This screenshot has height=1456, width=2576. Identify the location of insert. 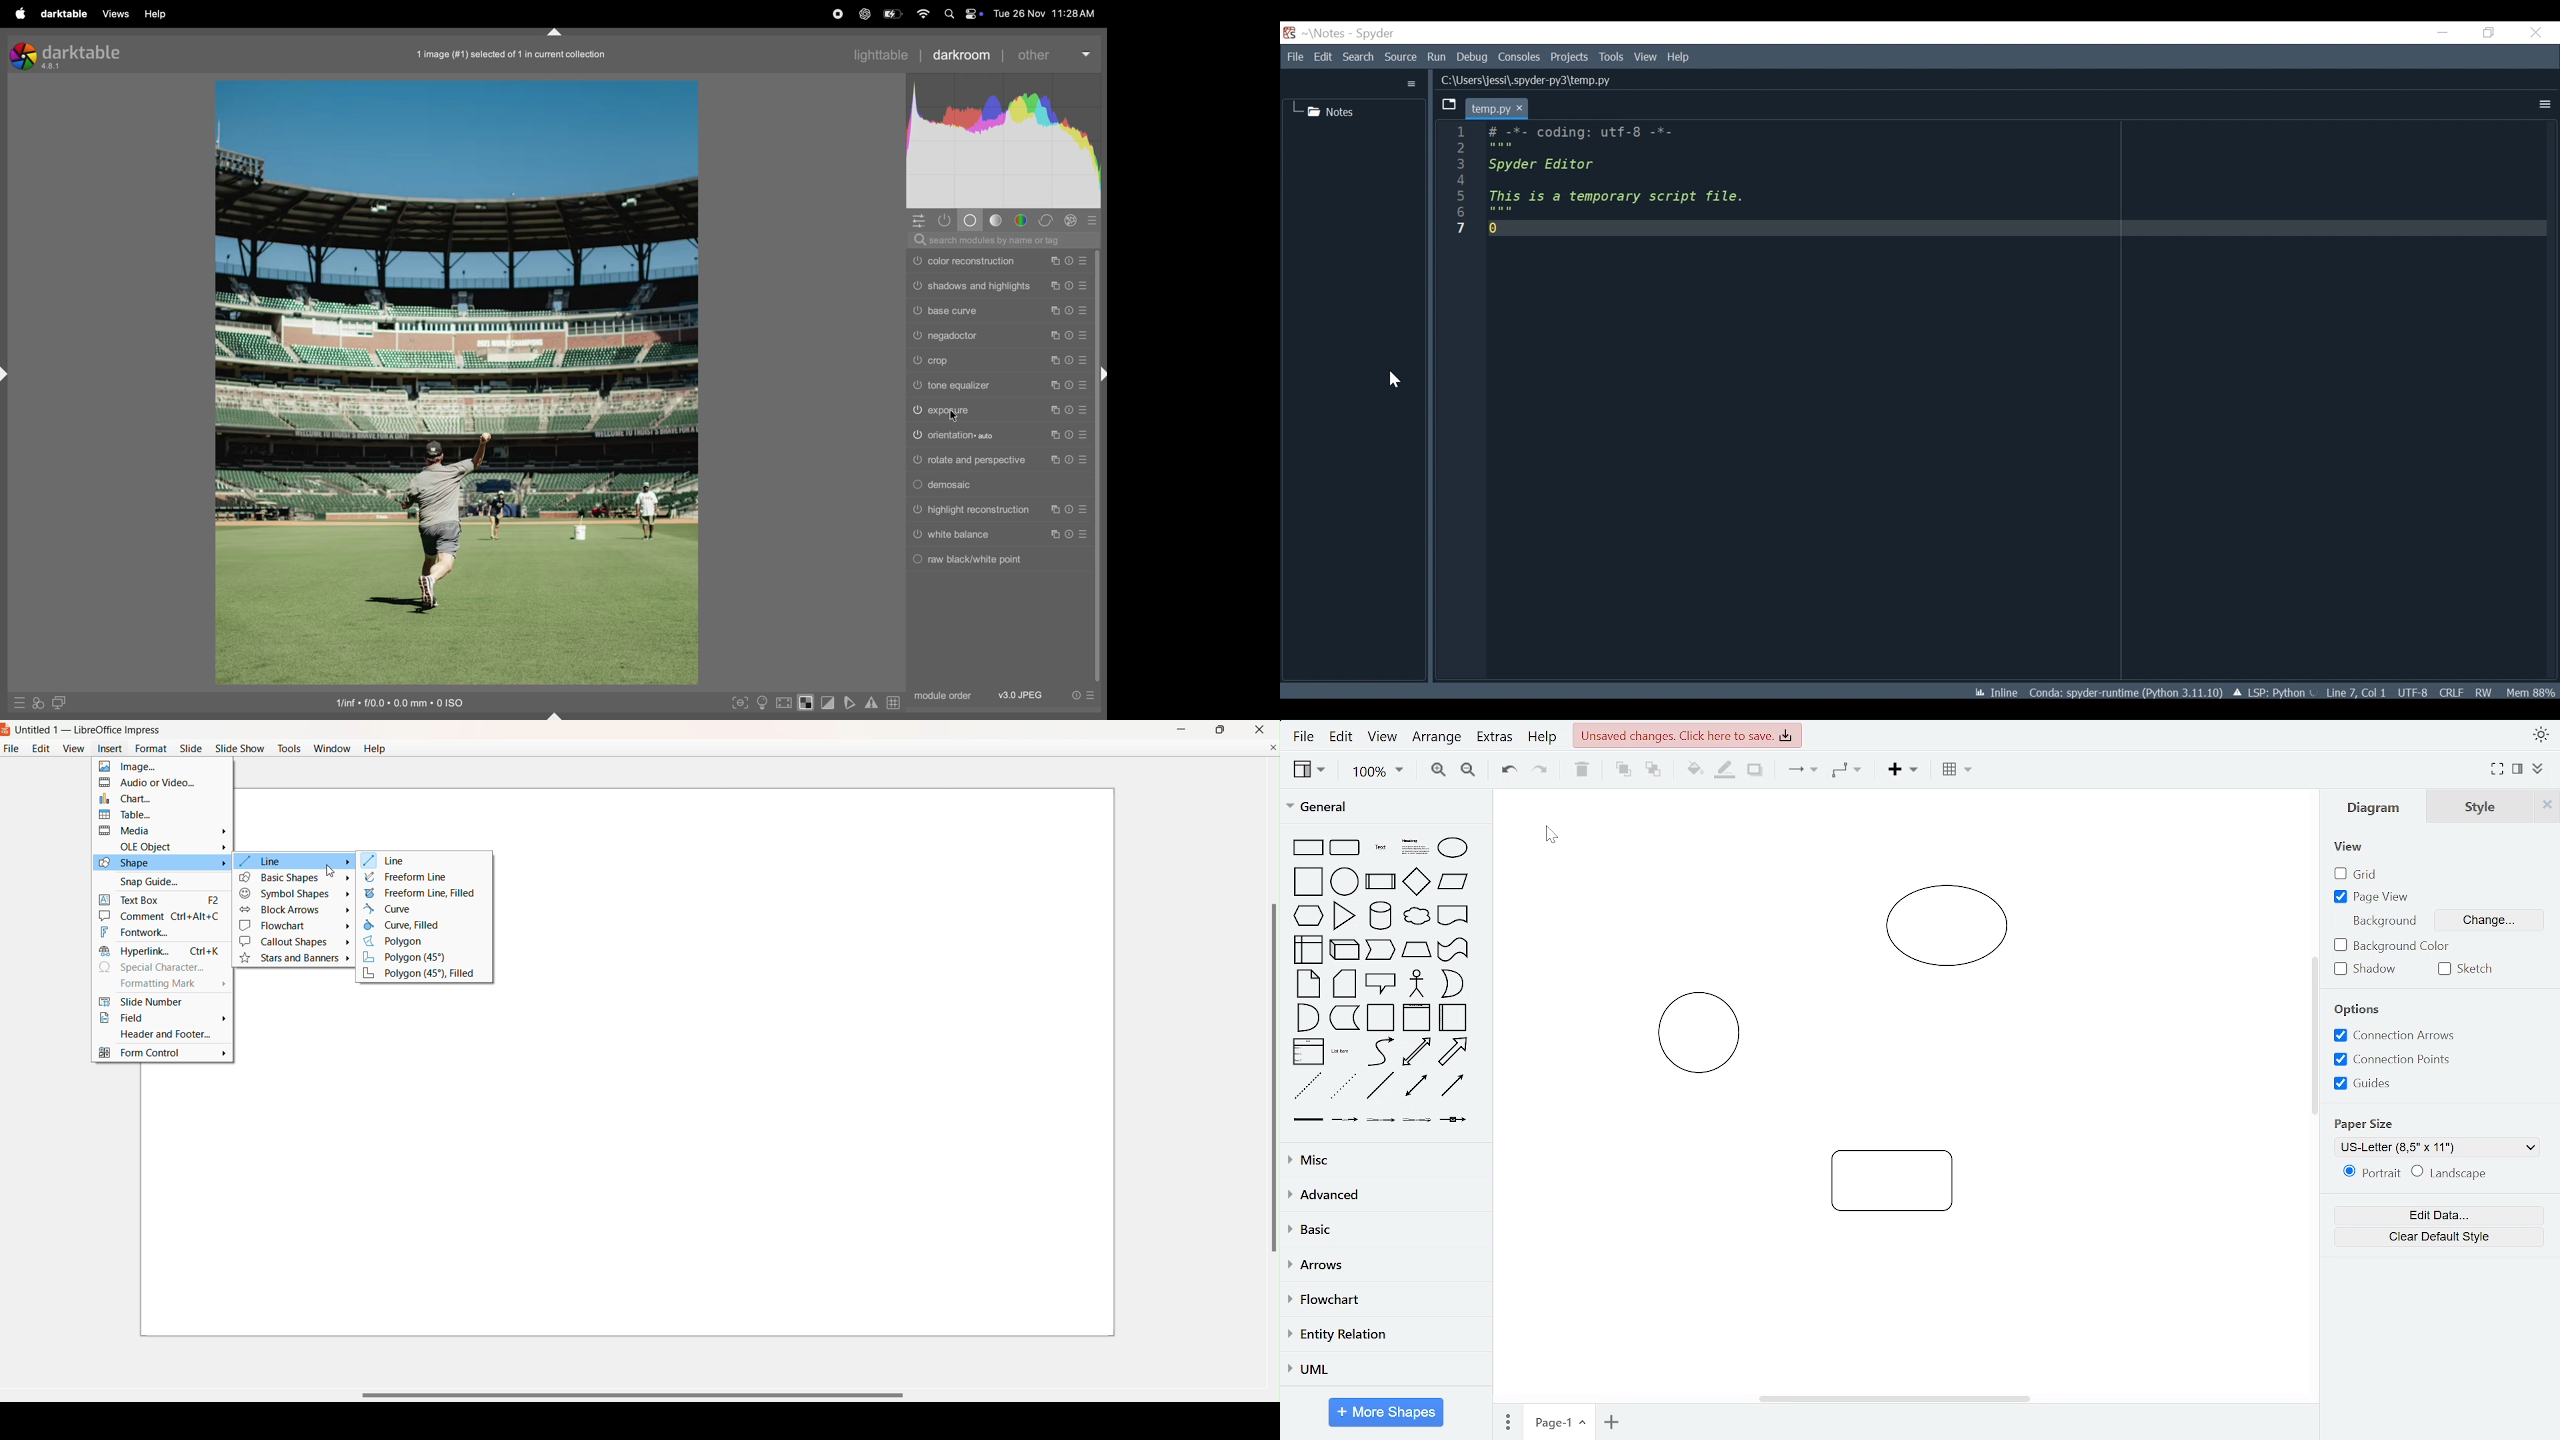
(1901, 772).